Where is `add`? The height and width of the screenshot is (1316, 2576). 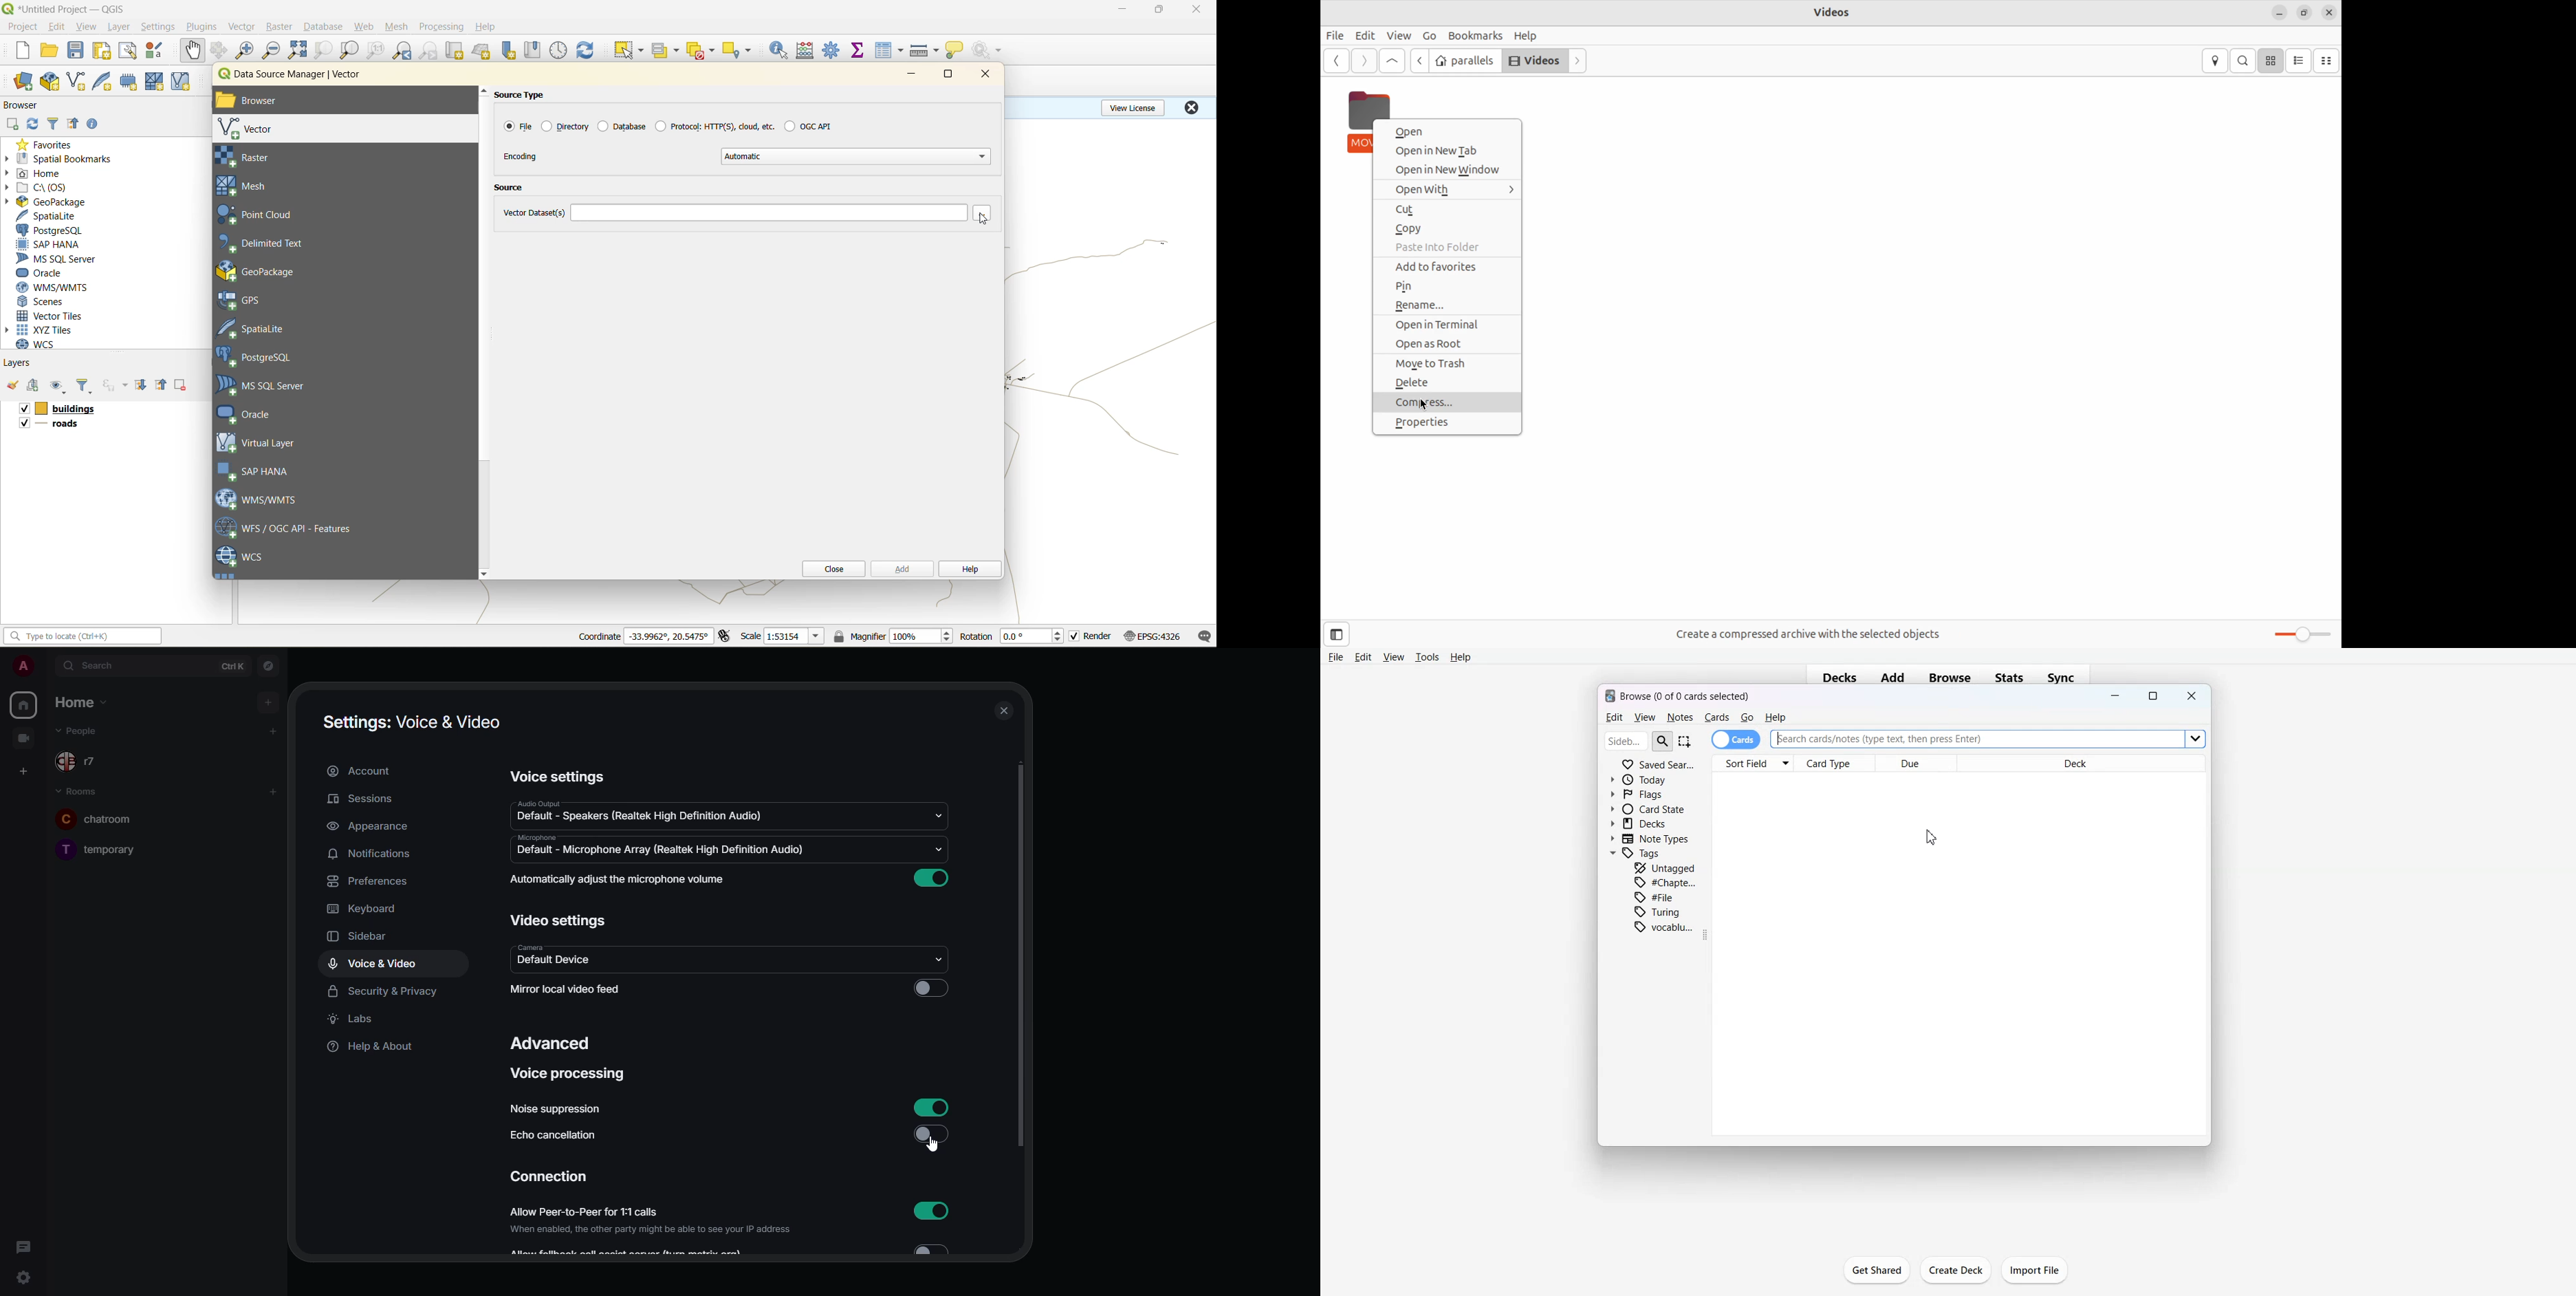
add is located at coordinates (274, 728).